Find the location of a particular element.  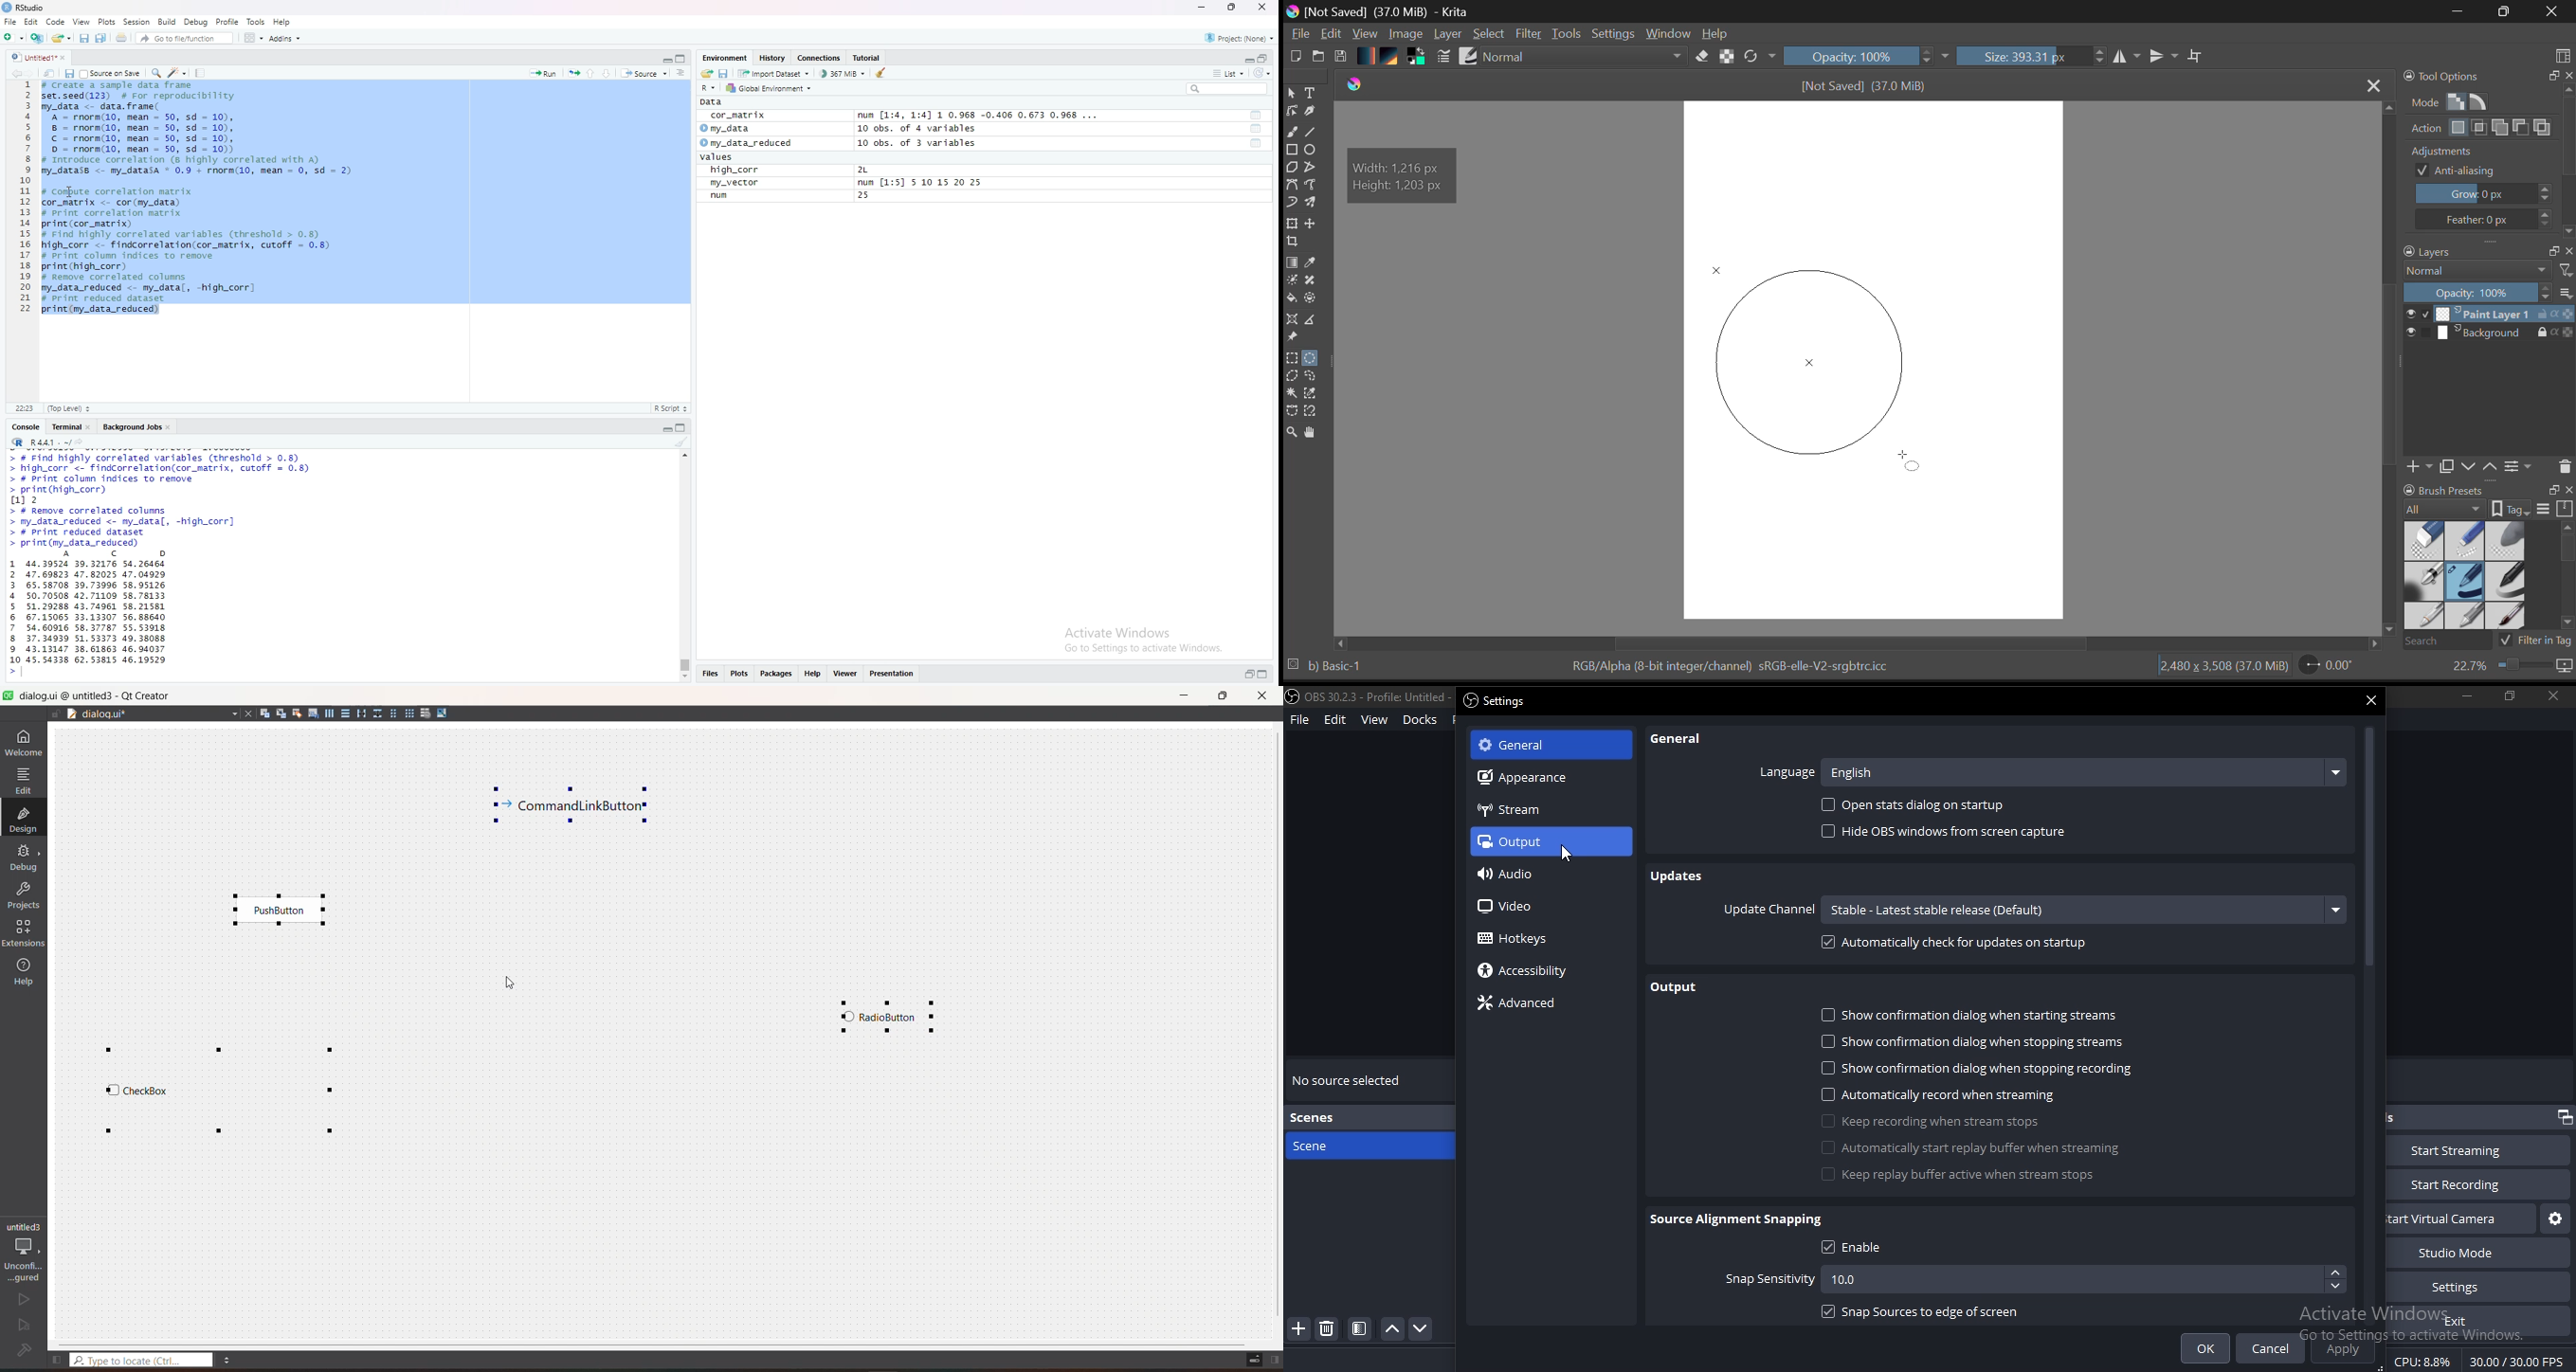

title is located at coordinates (95, 696).